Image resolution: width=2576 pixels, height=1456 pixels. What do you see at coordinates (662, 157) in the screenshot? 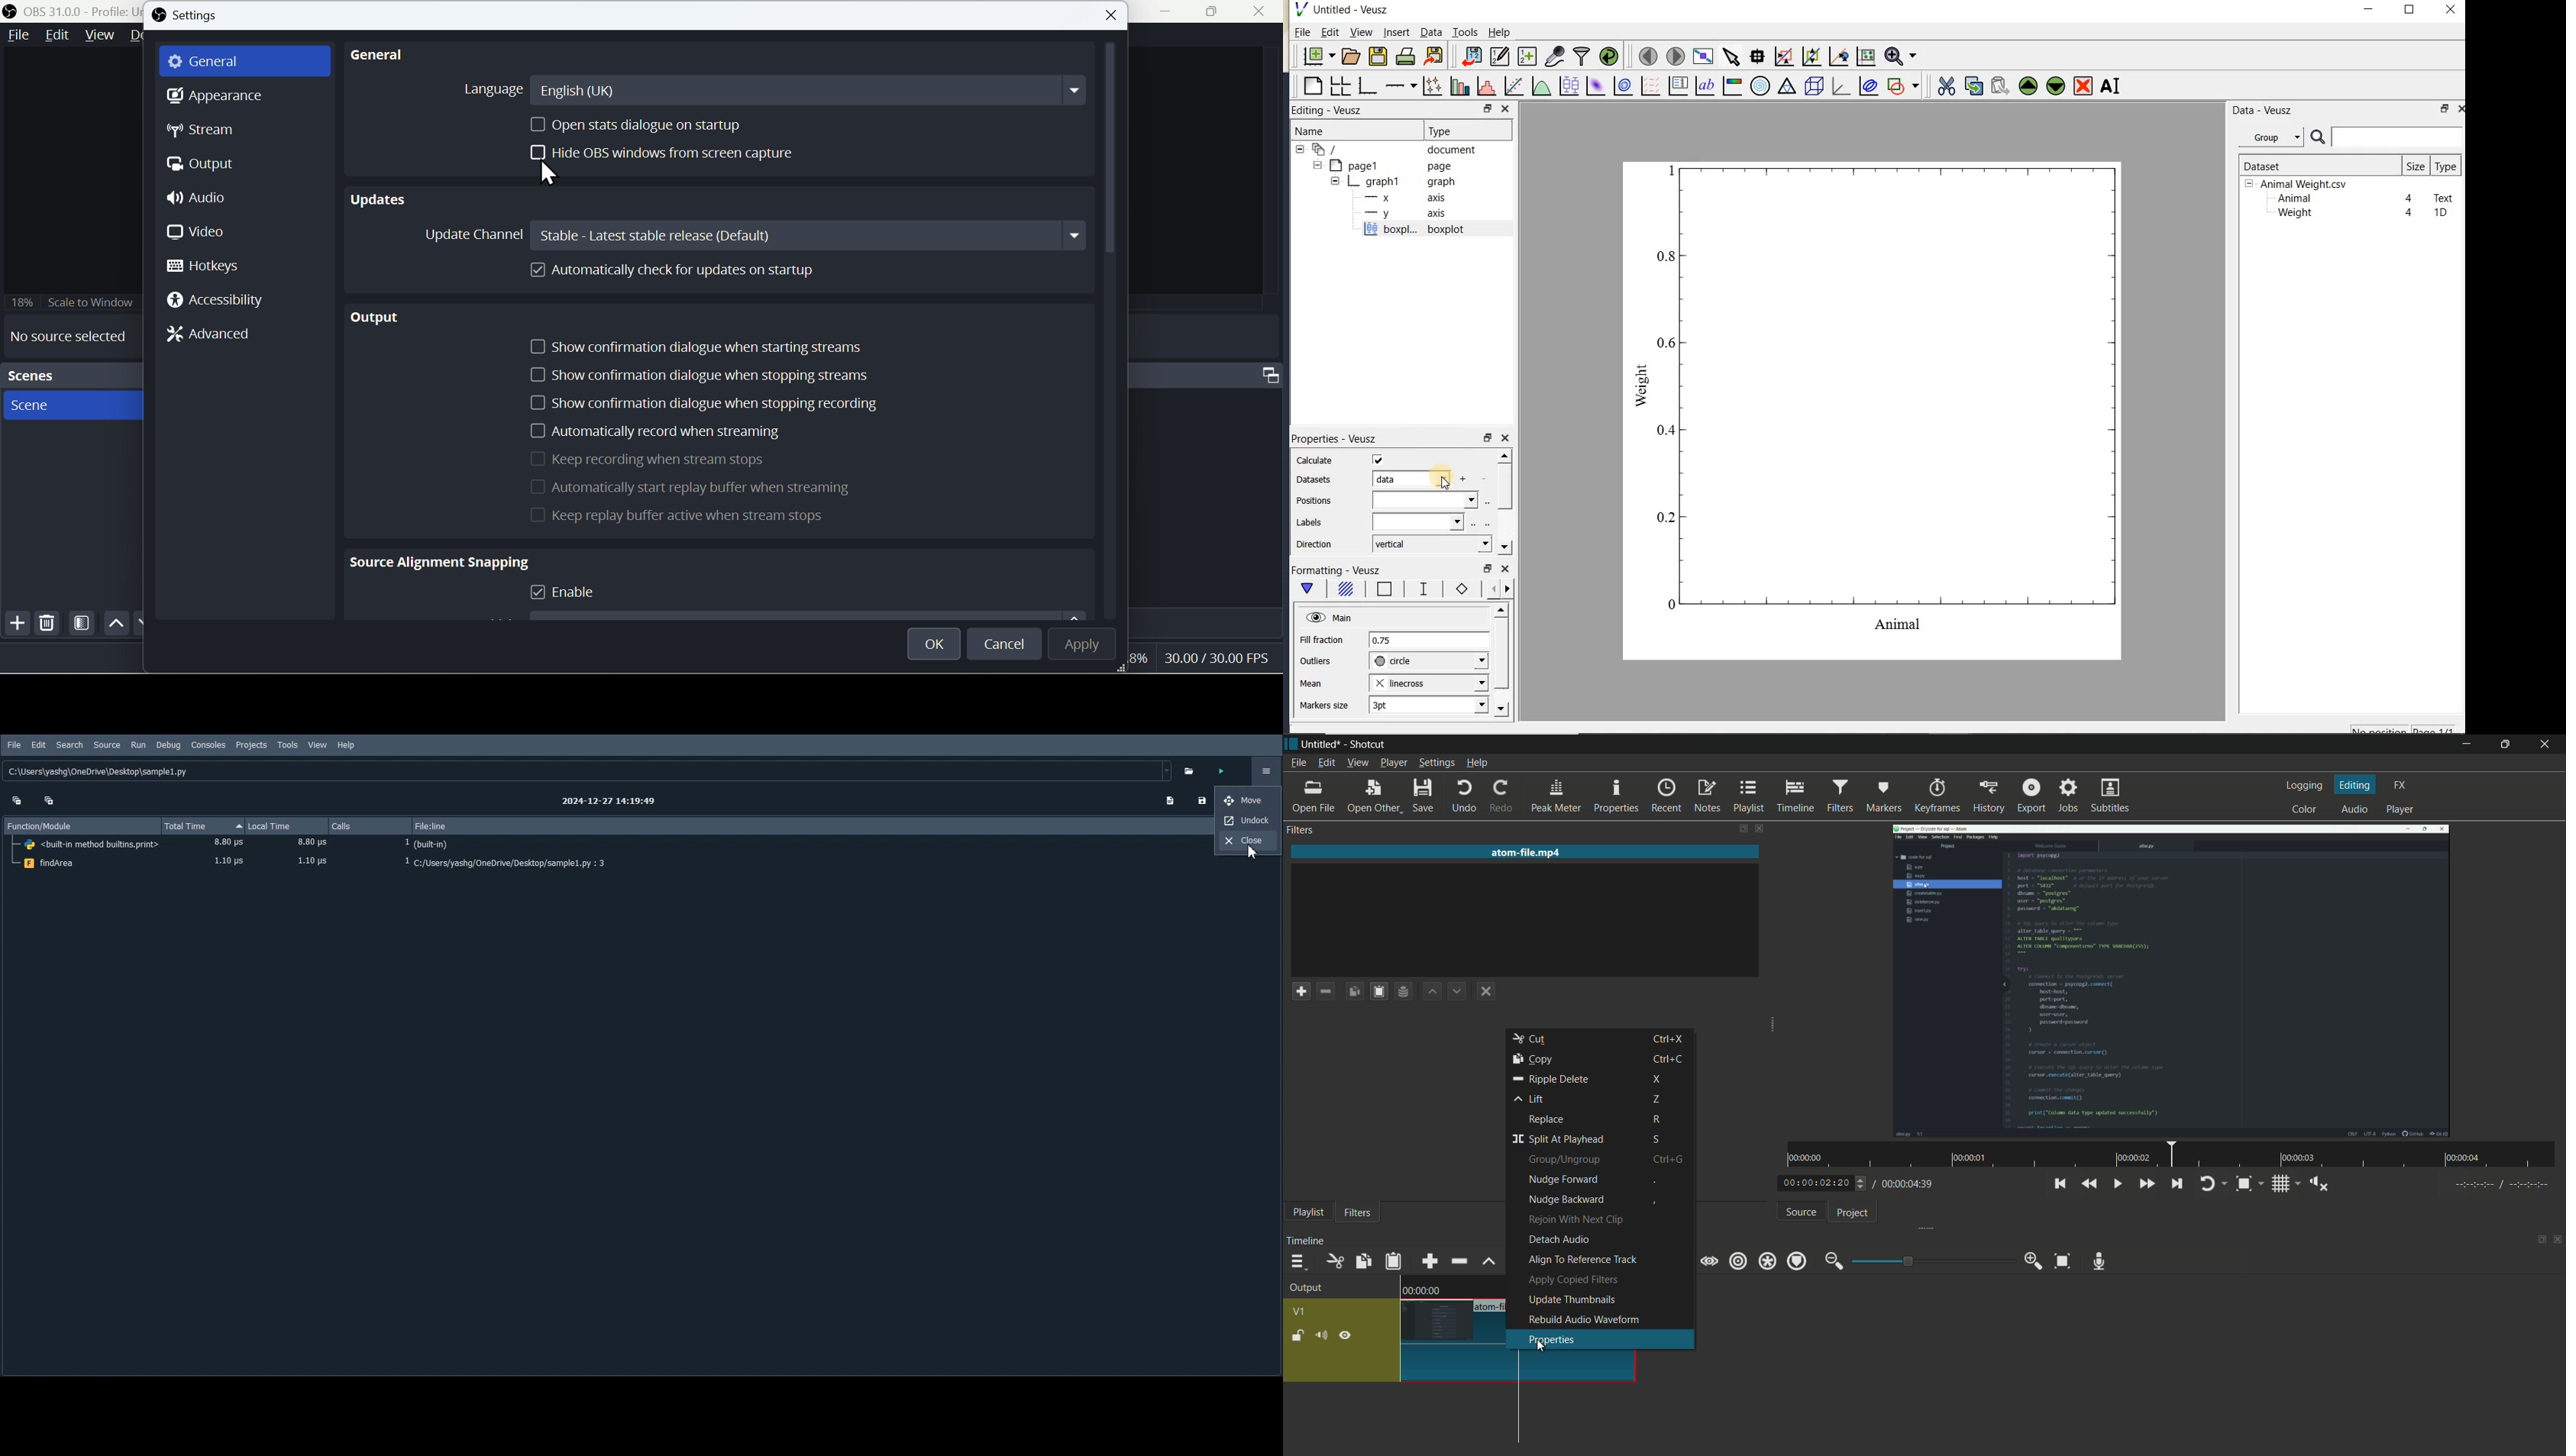
I see `Hide OBS windows` at bounding box center [662, 157].